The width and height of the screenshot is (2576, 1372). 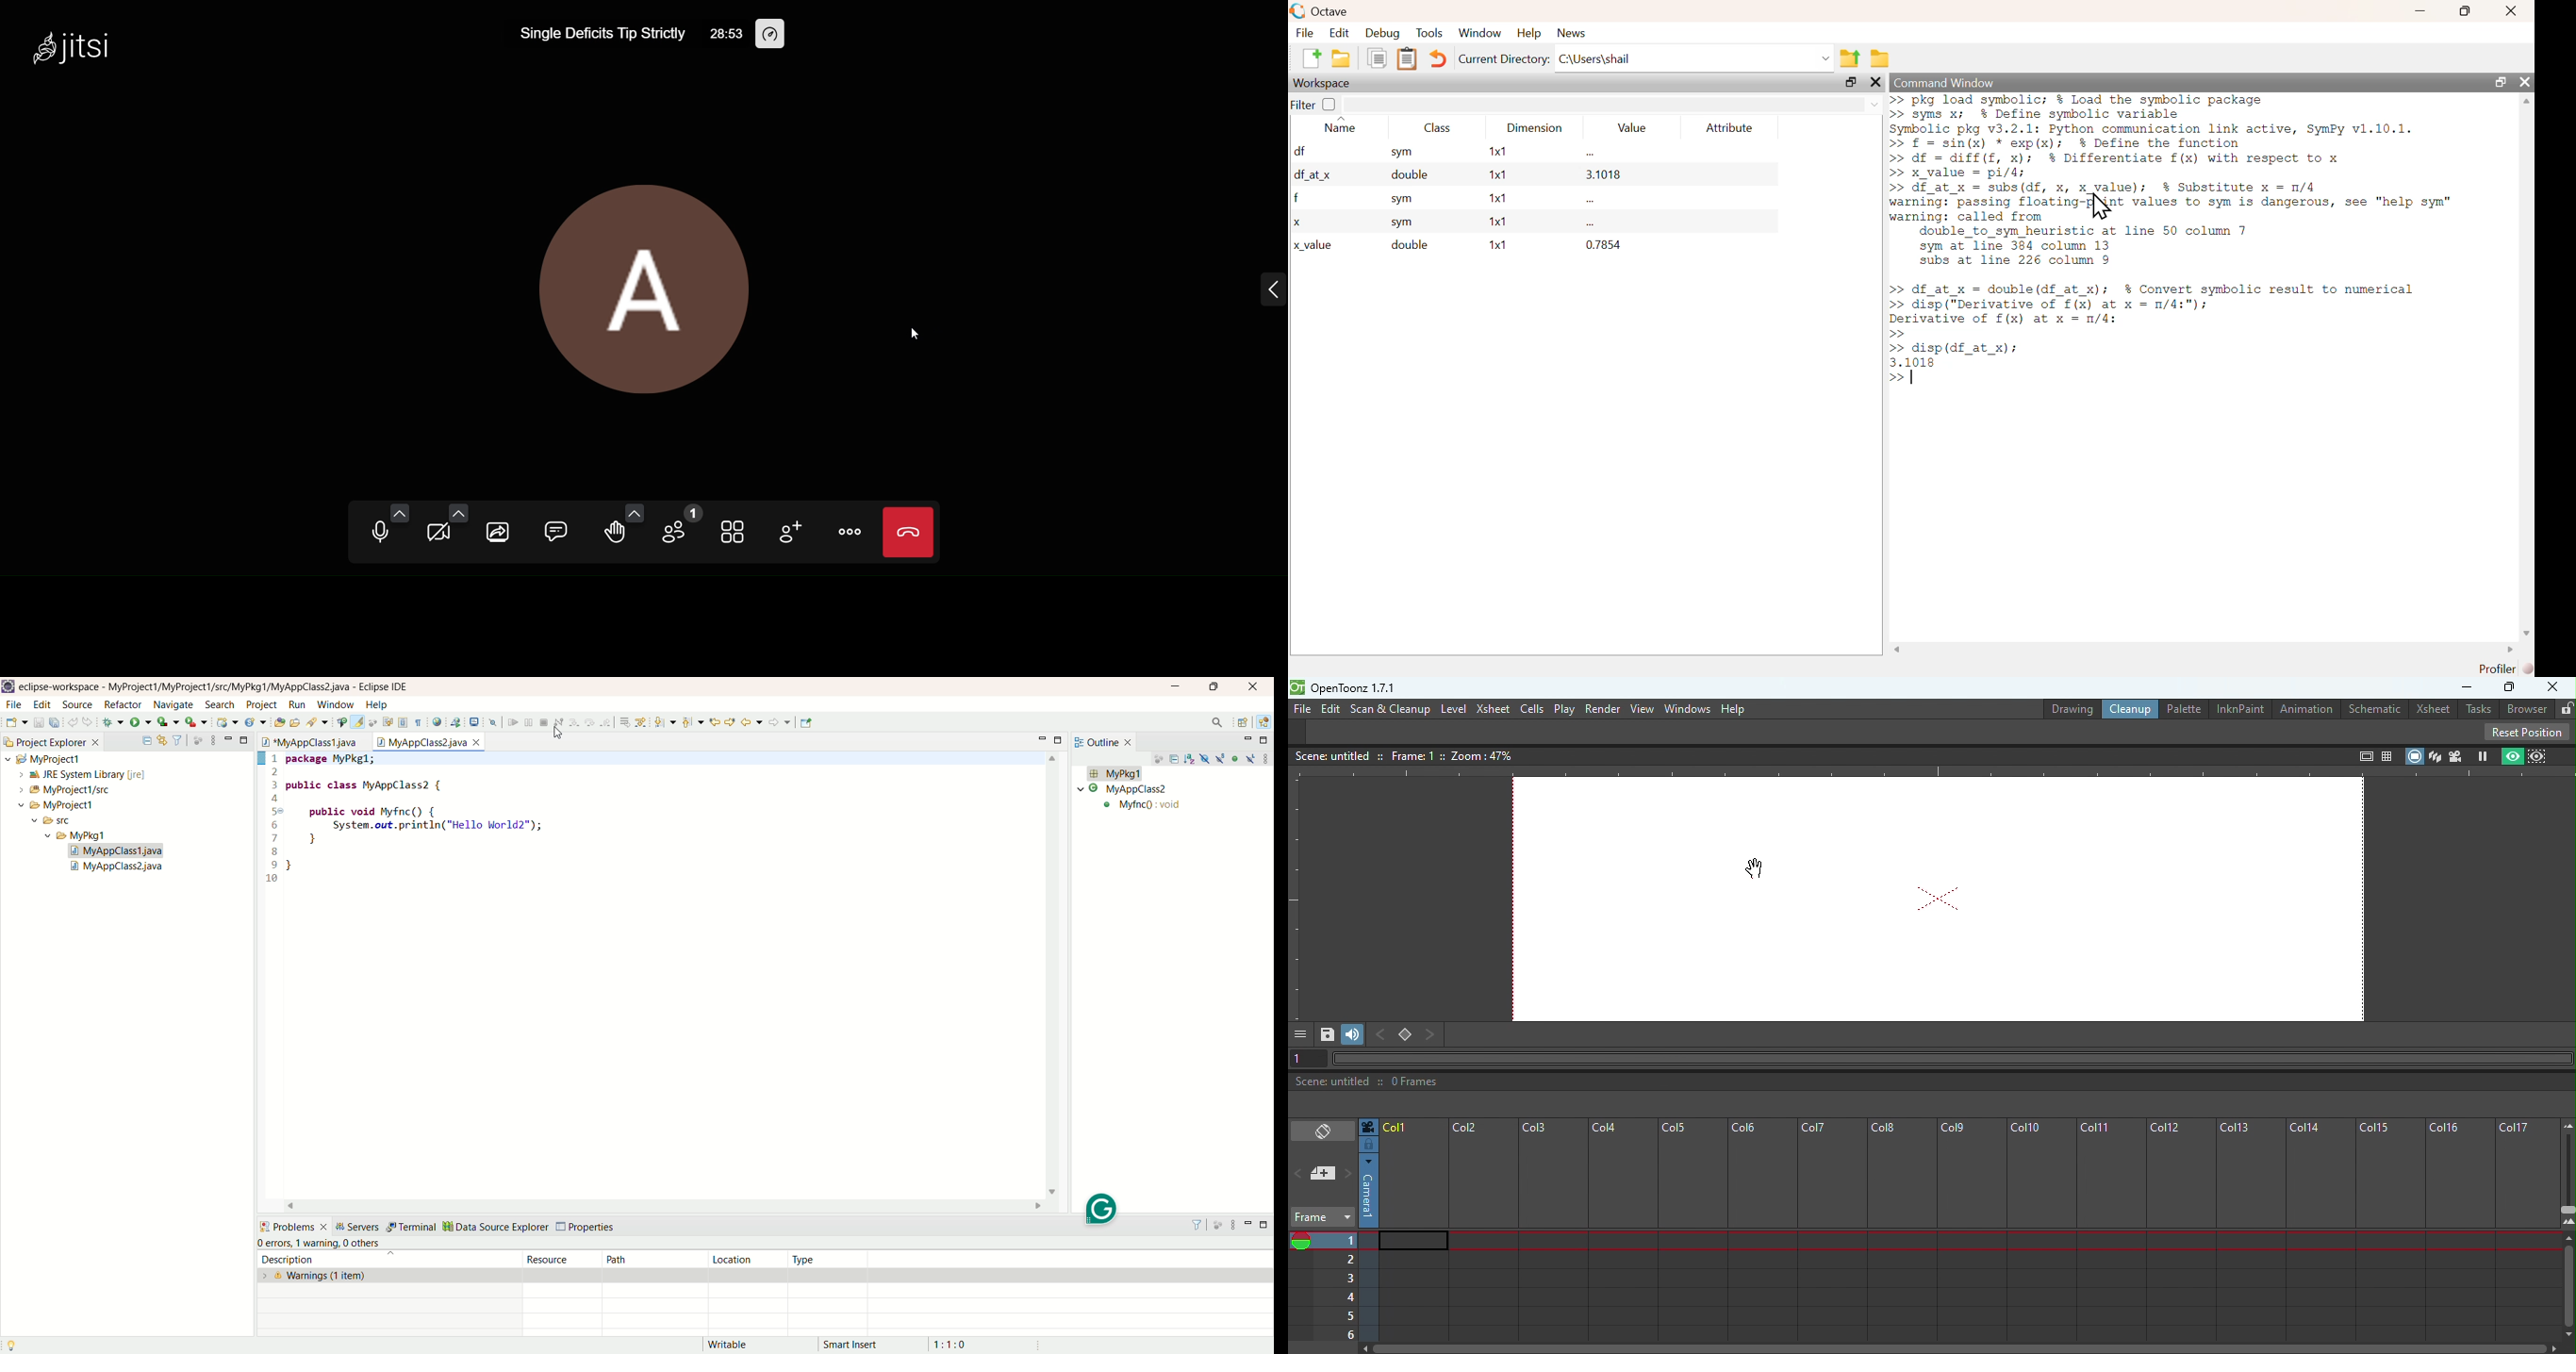 I want to click on Single Deficits Tip Strictly, so click(x=591, y=36).